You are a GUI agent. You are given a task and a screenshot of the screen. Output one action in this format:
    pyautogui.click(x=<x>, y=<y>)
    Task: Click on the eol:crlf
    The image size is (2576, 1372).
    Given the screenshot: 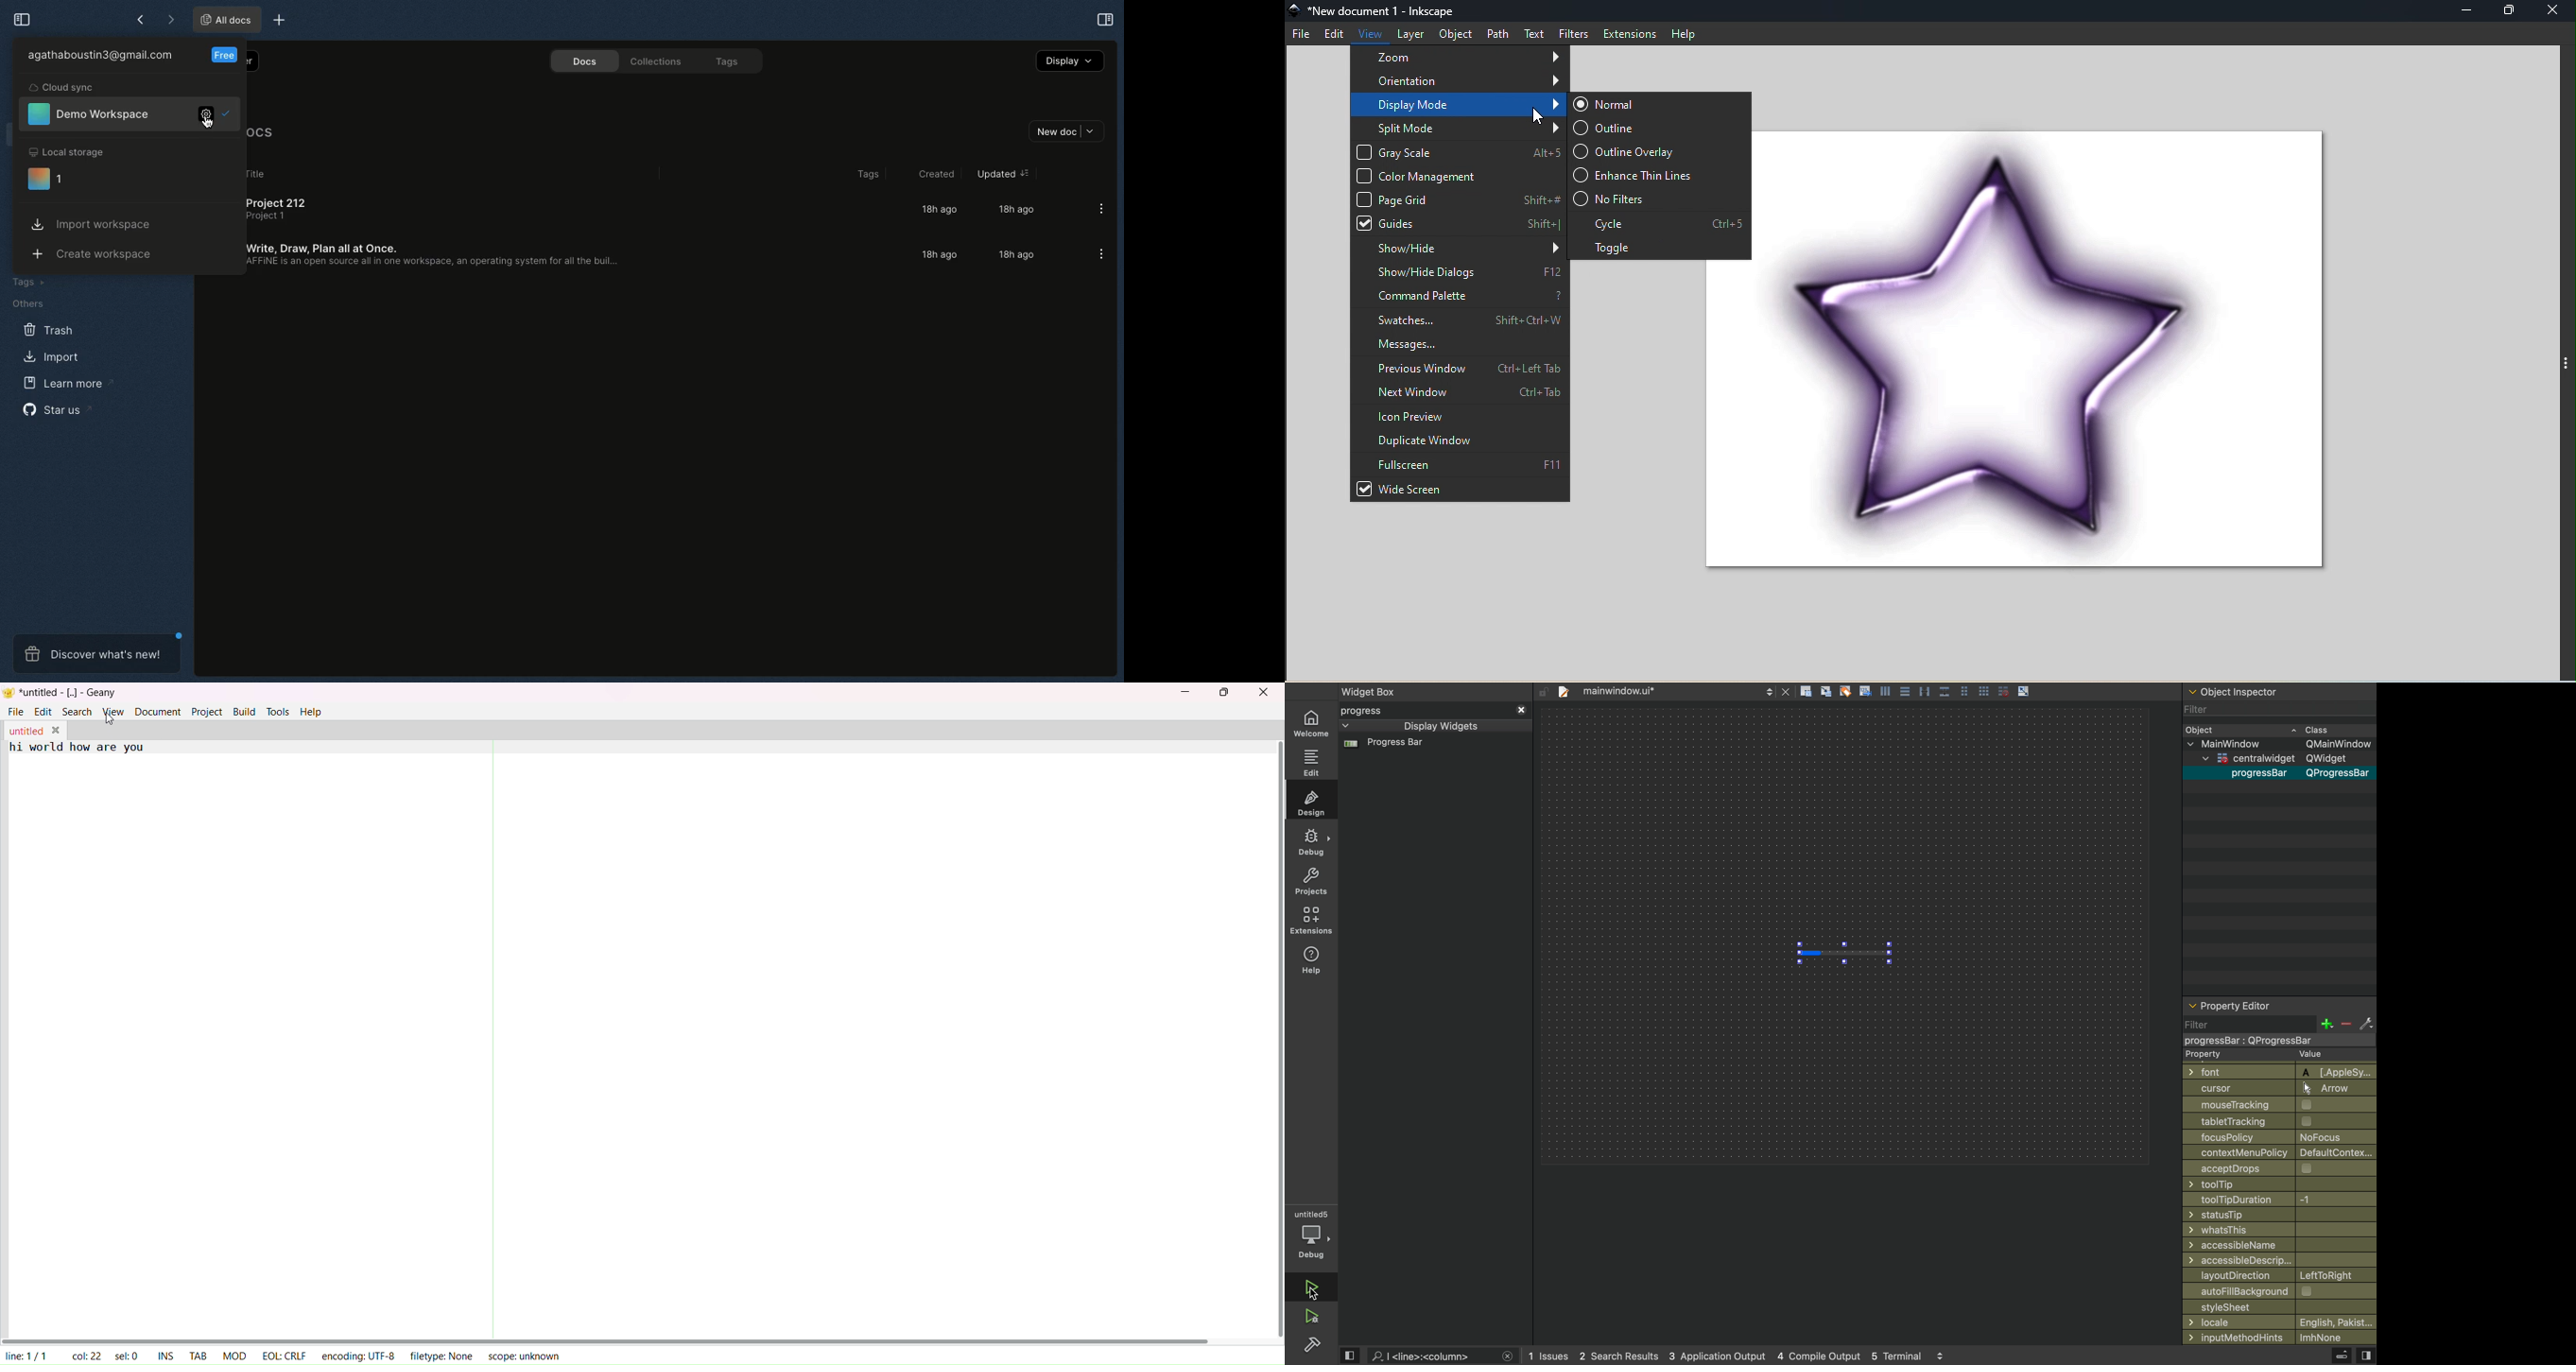 What is the action you would take?
    pyautogui.click(x=281, y=1355)
    